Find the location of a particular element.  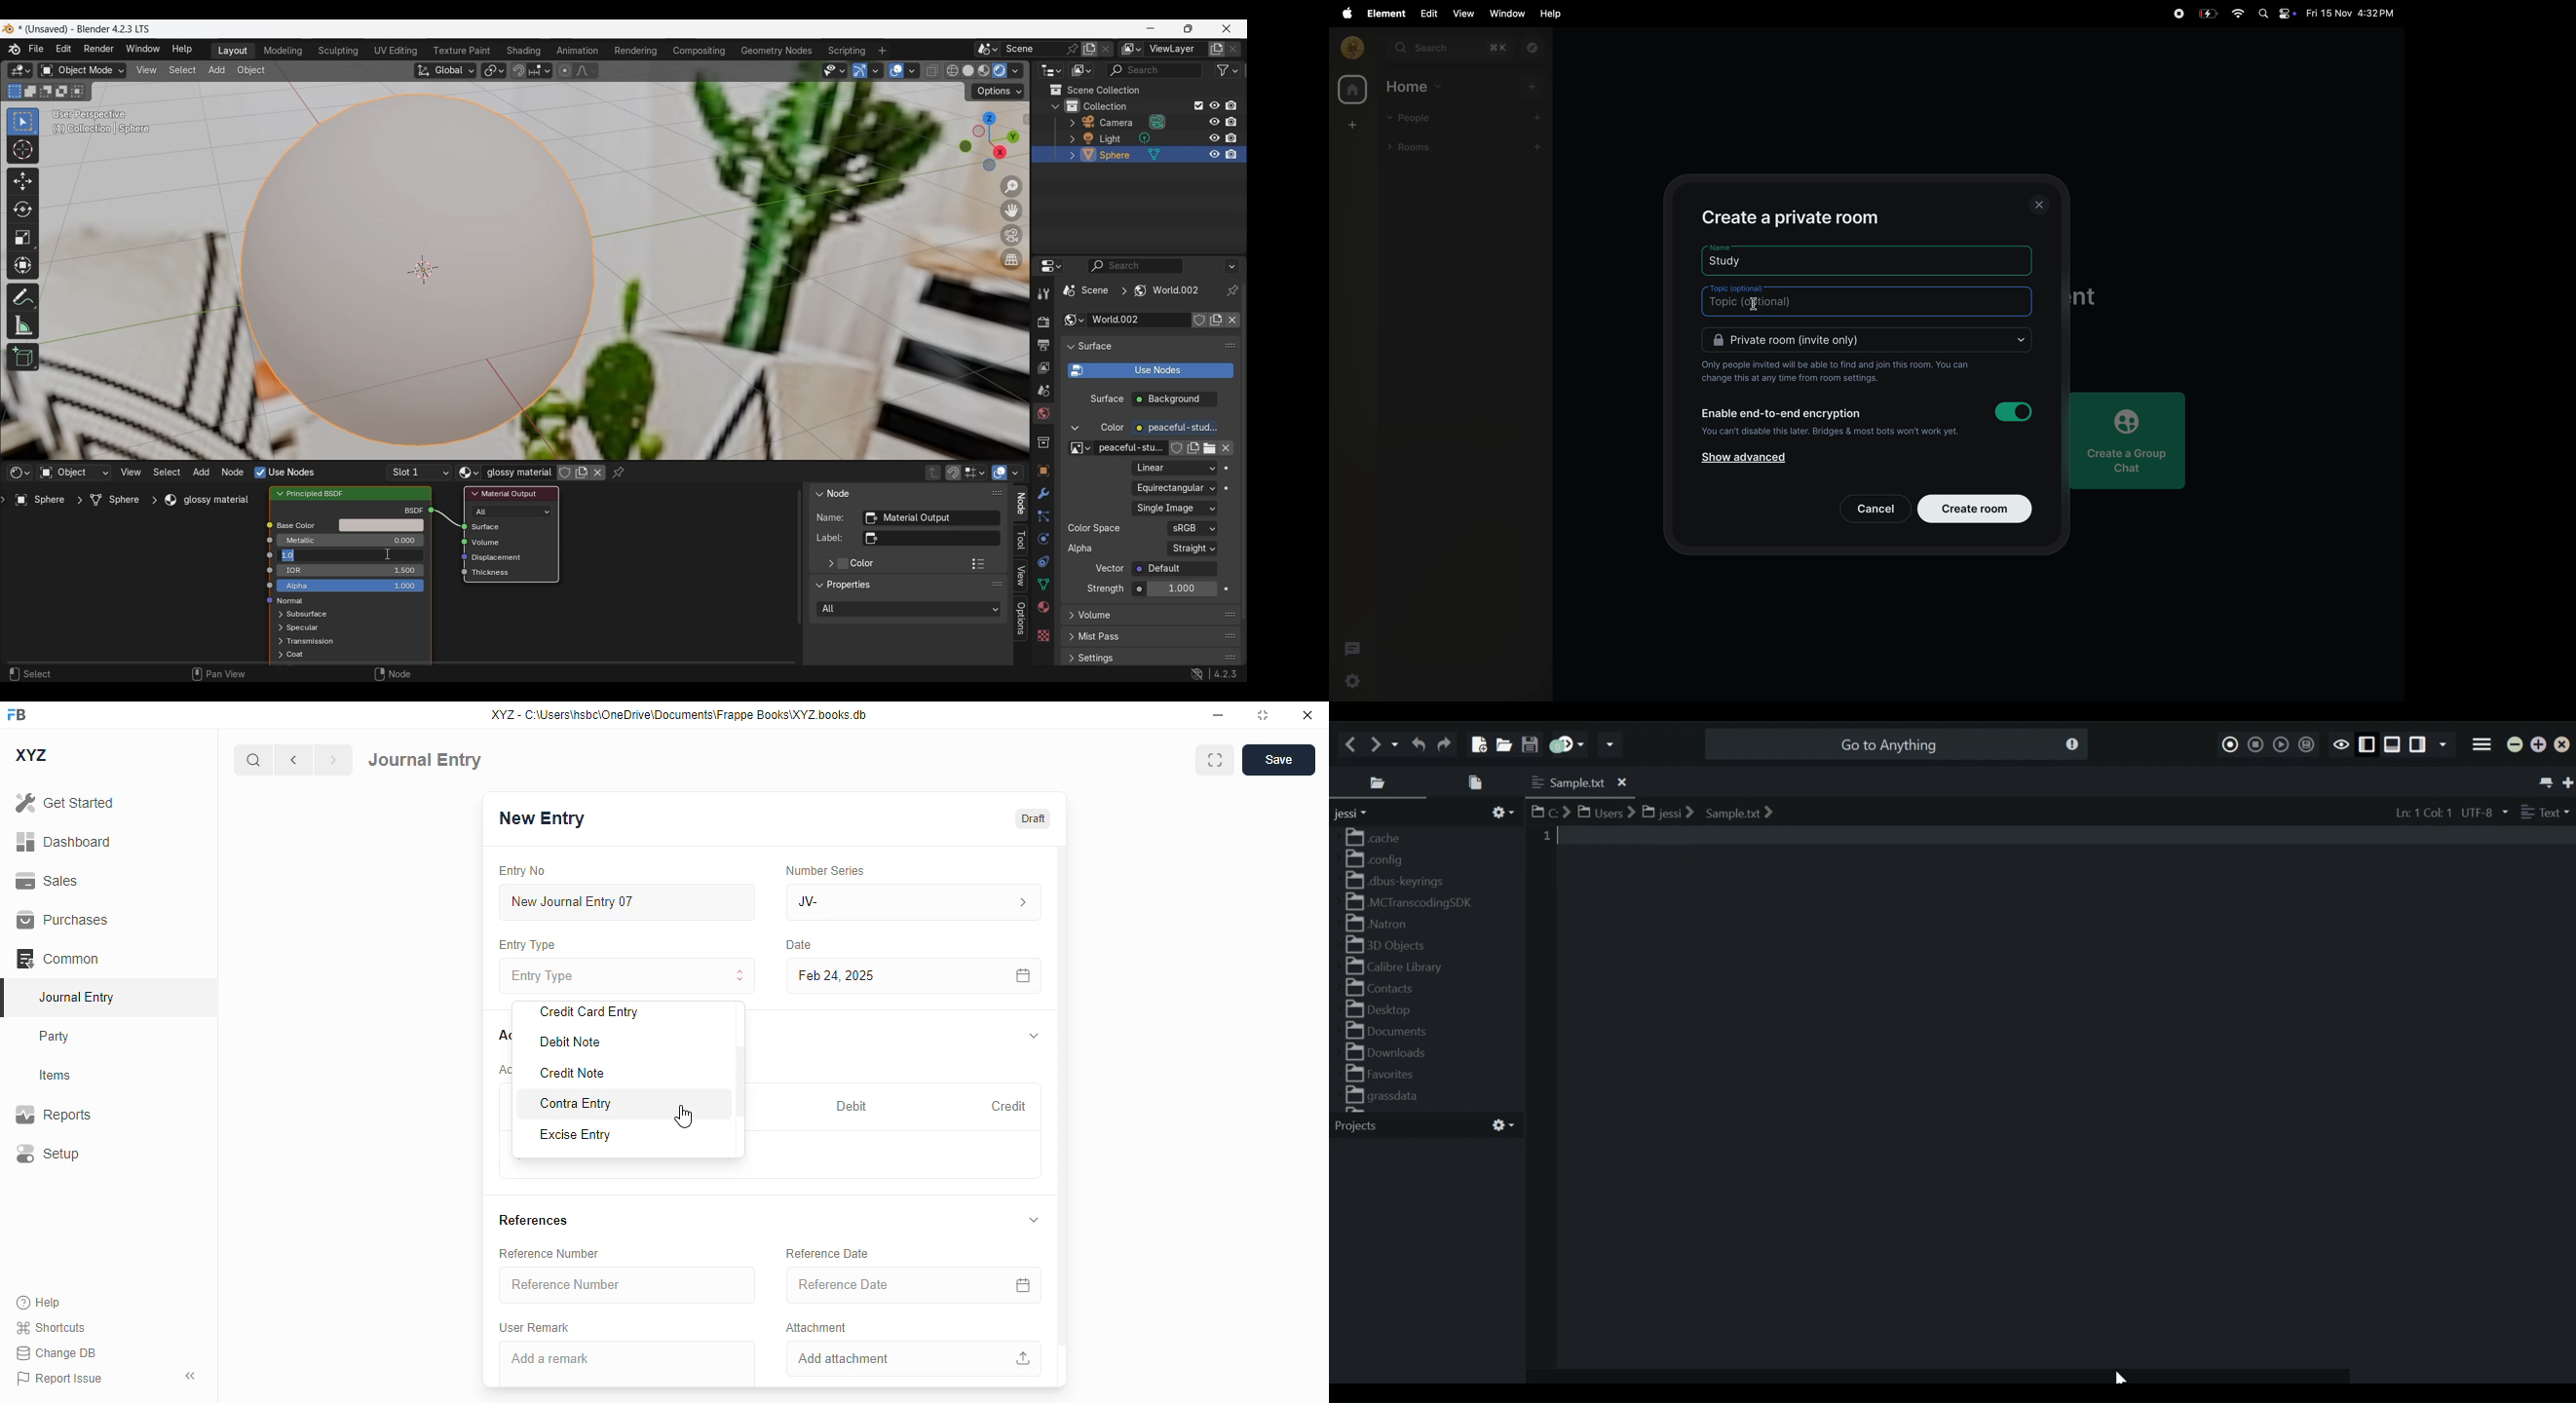

reports is located at coordinates (54, 1114).